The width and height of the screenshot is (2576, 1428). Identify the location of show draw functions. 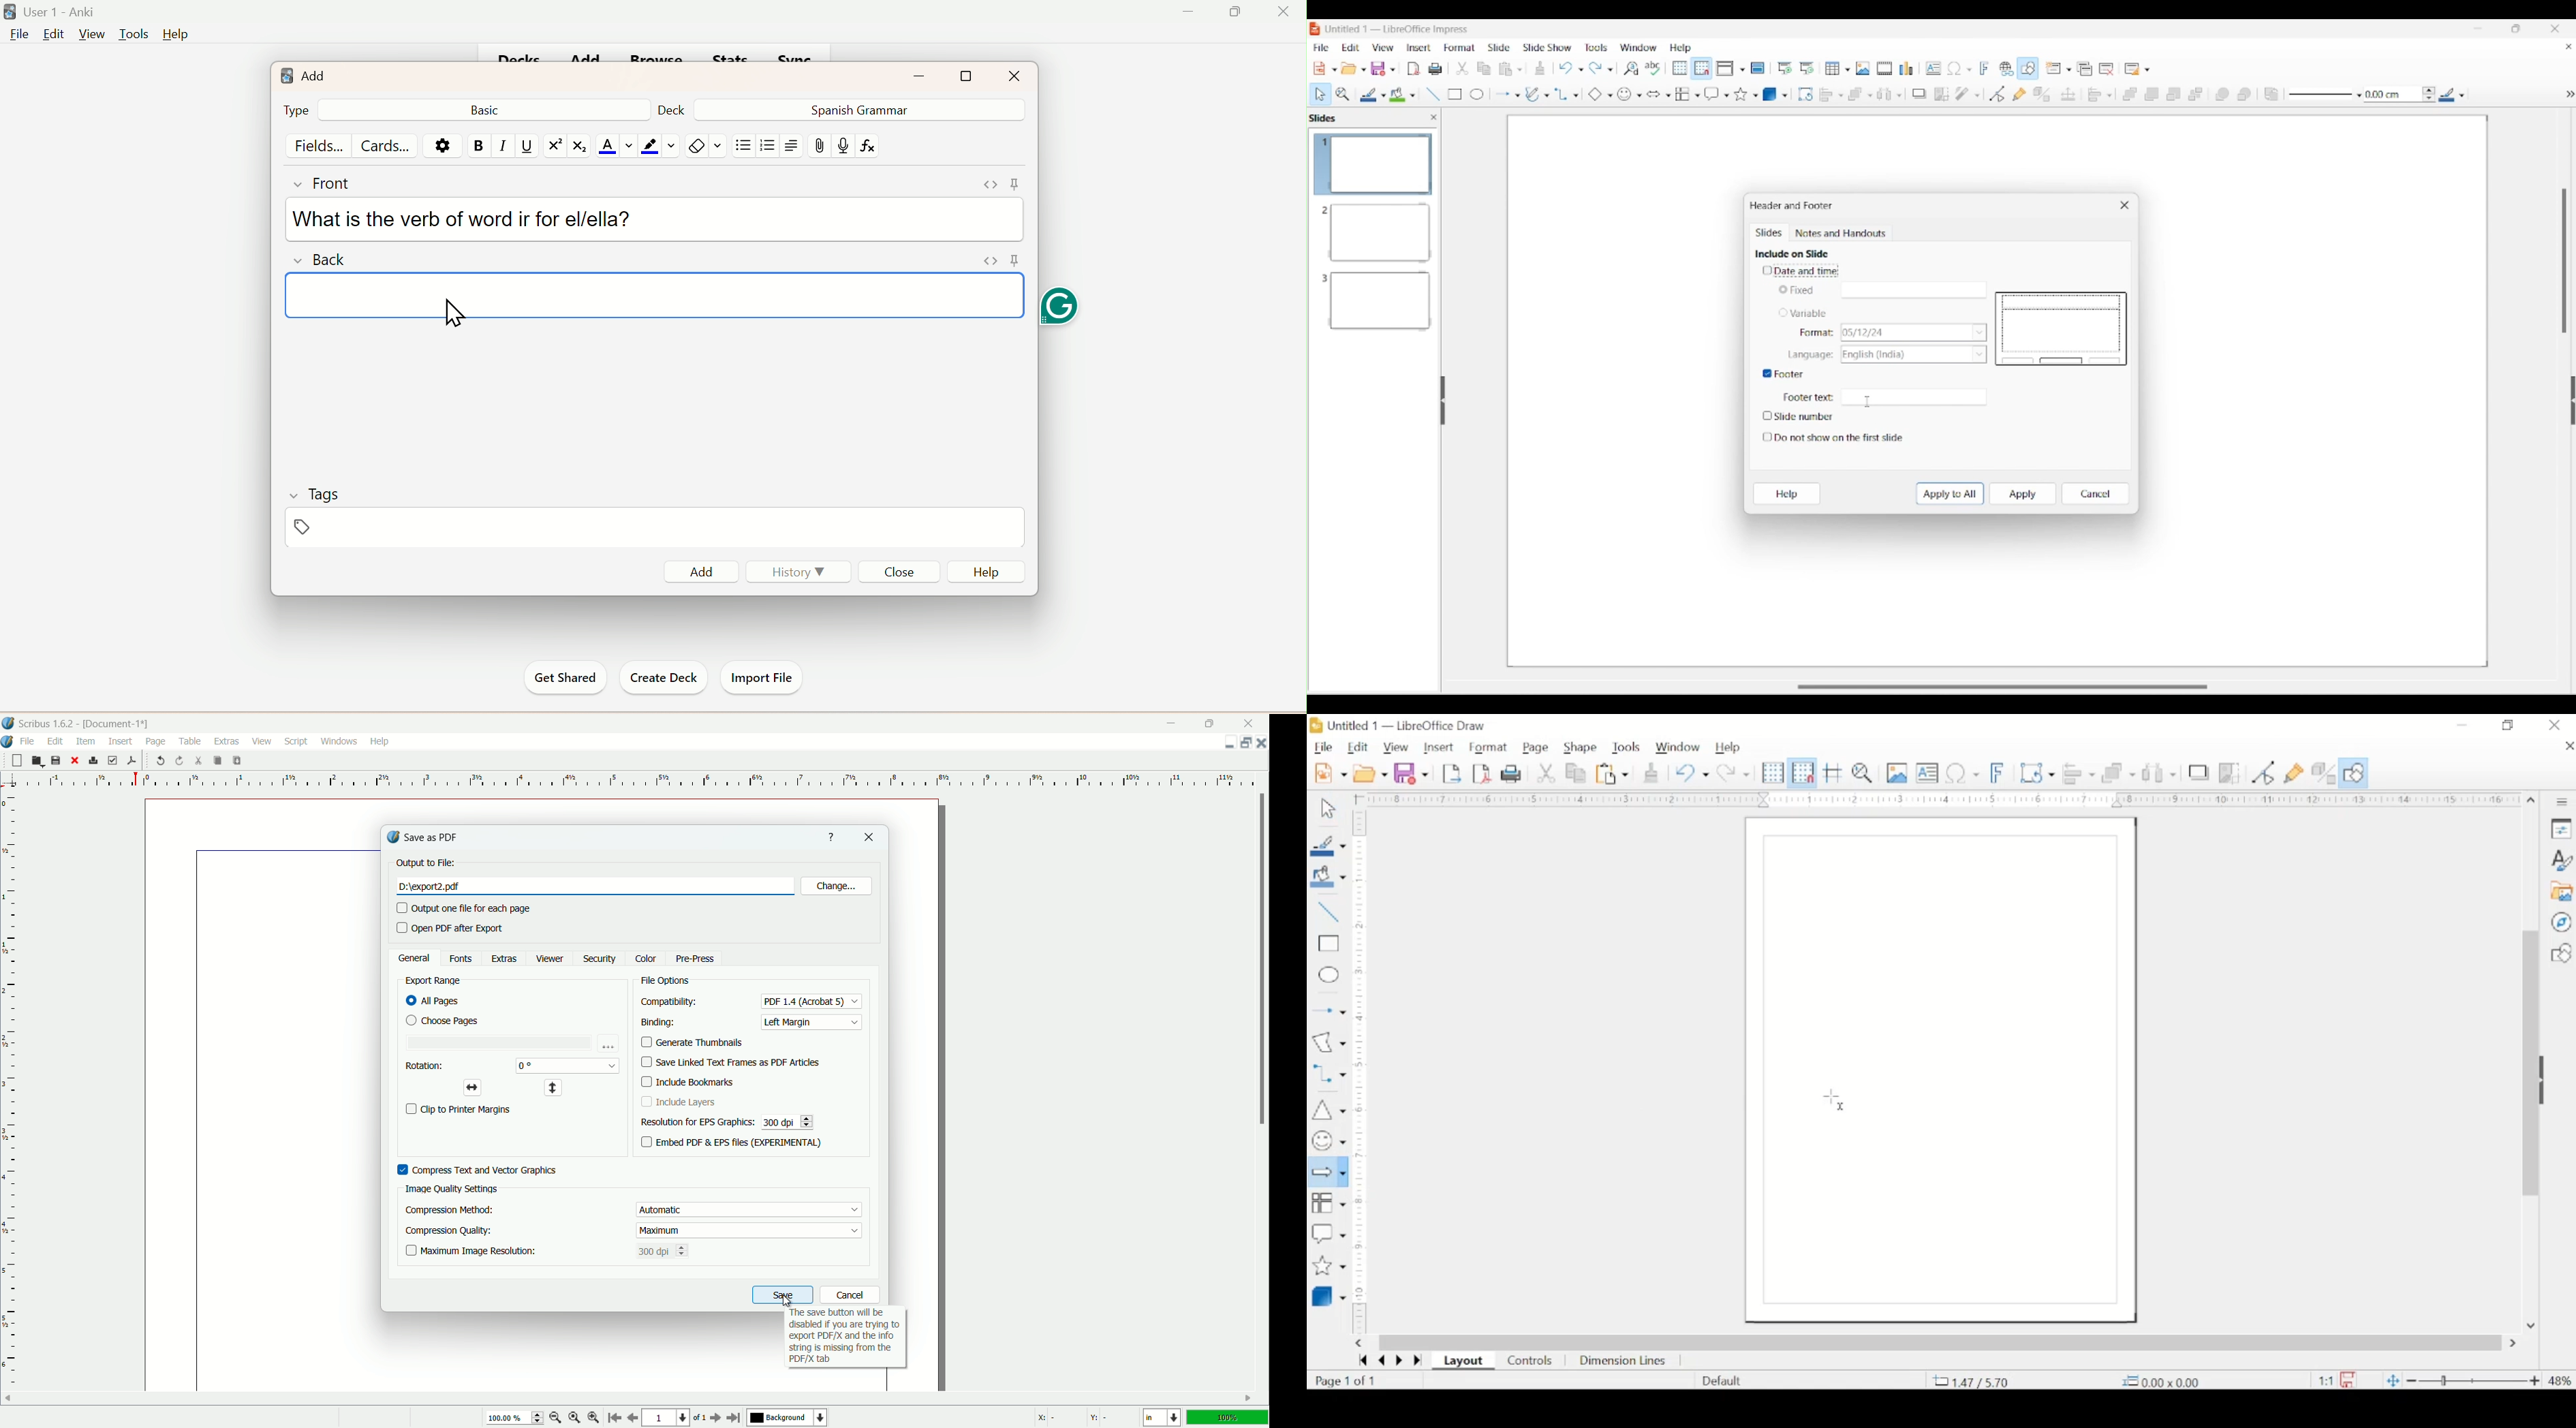
(2355, 772).